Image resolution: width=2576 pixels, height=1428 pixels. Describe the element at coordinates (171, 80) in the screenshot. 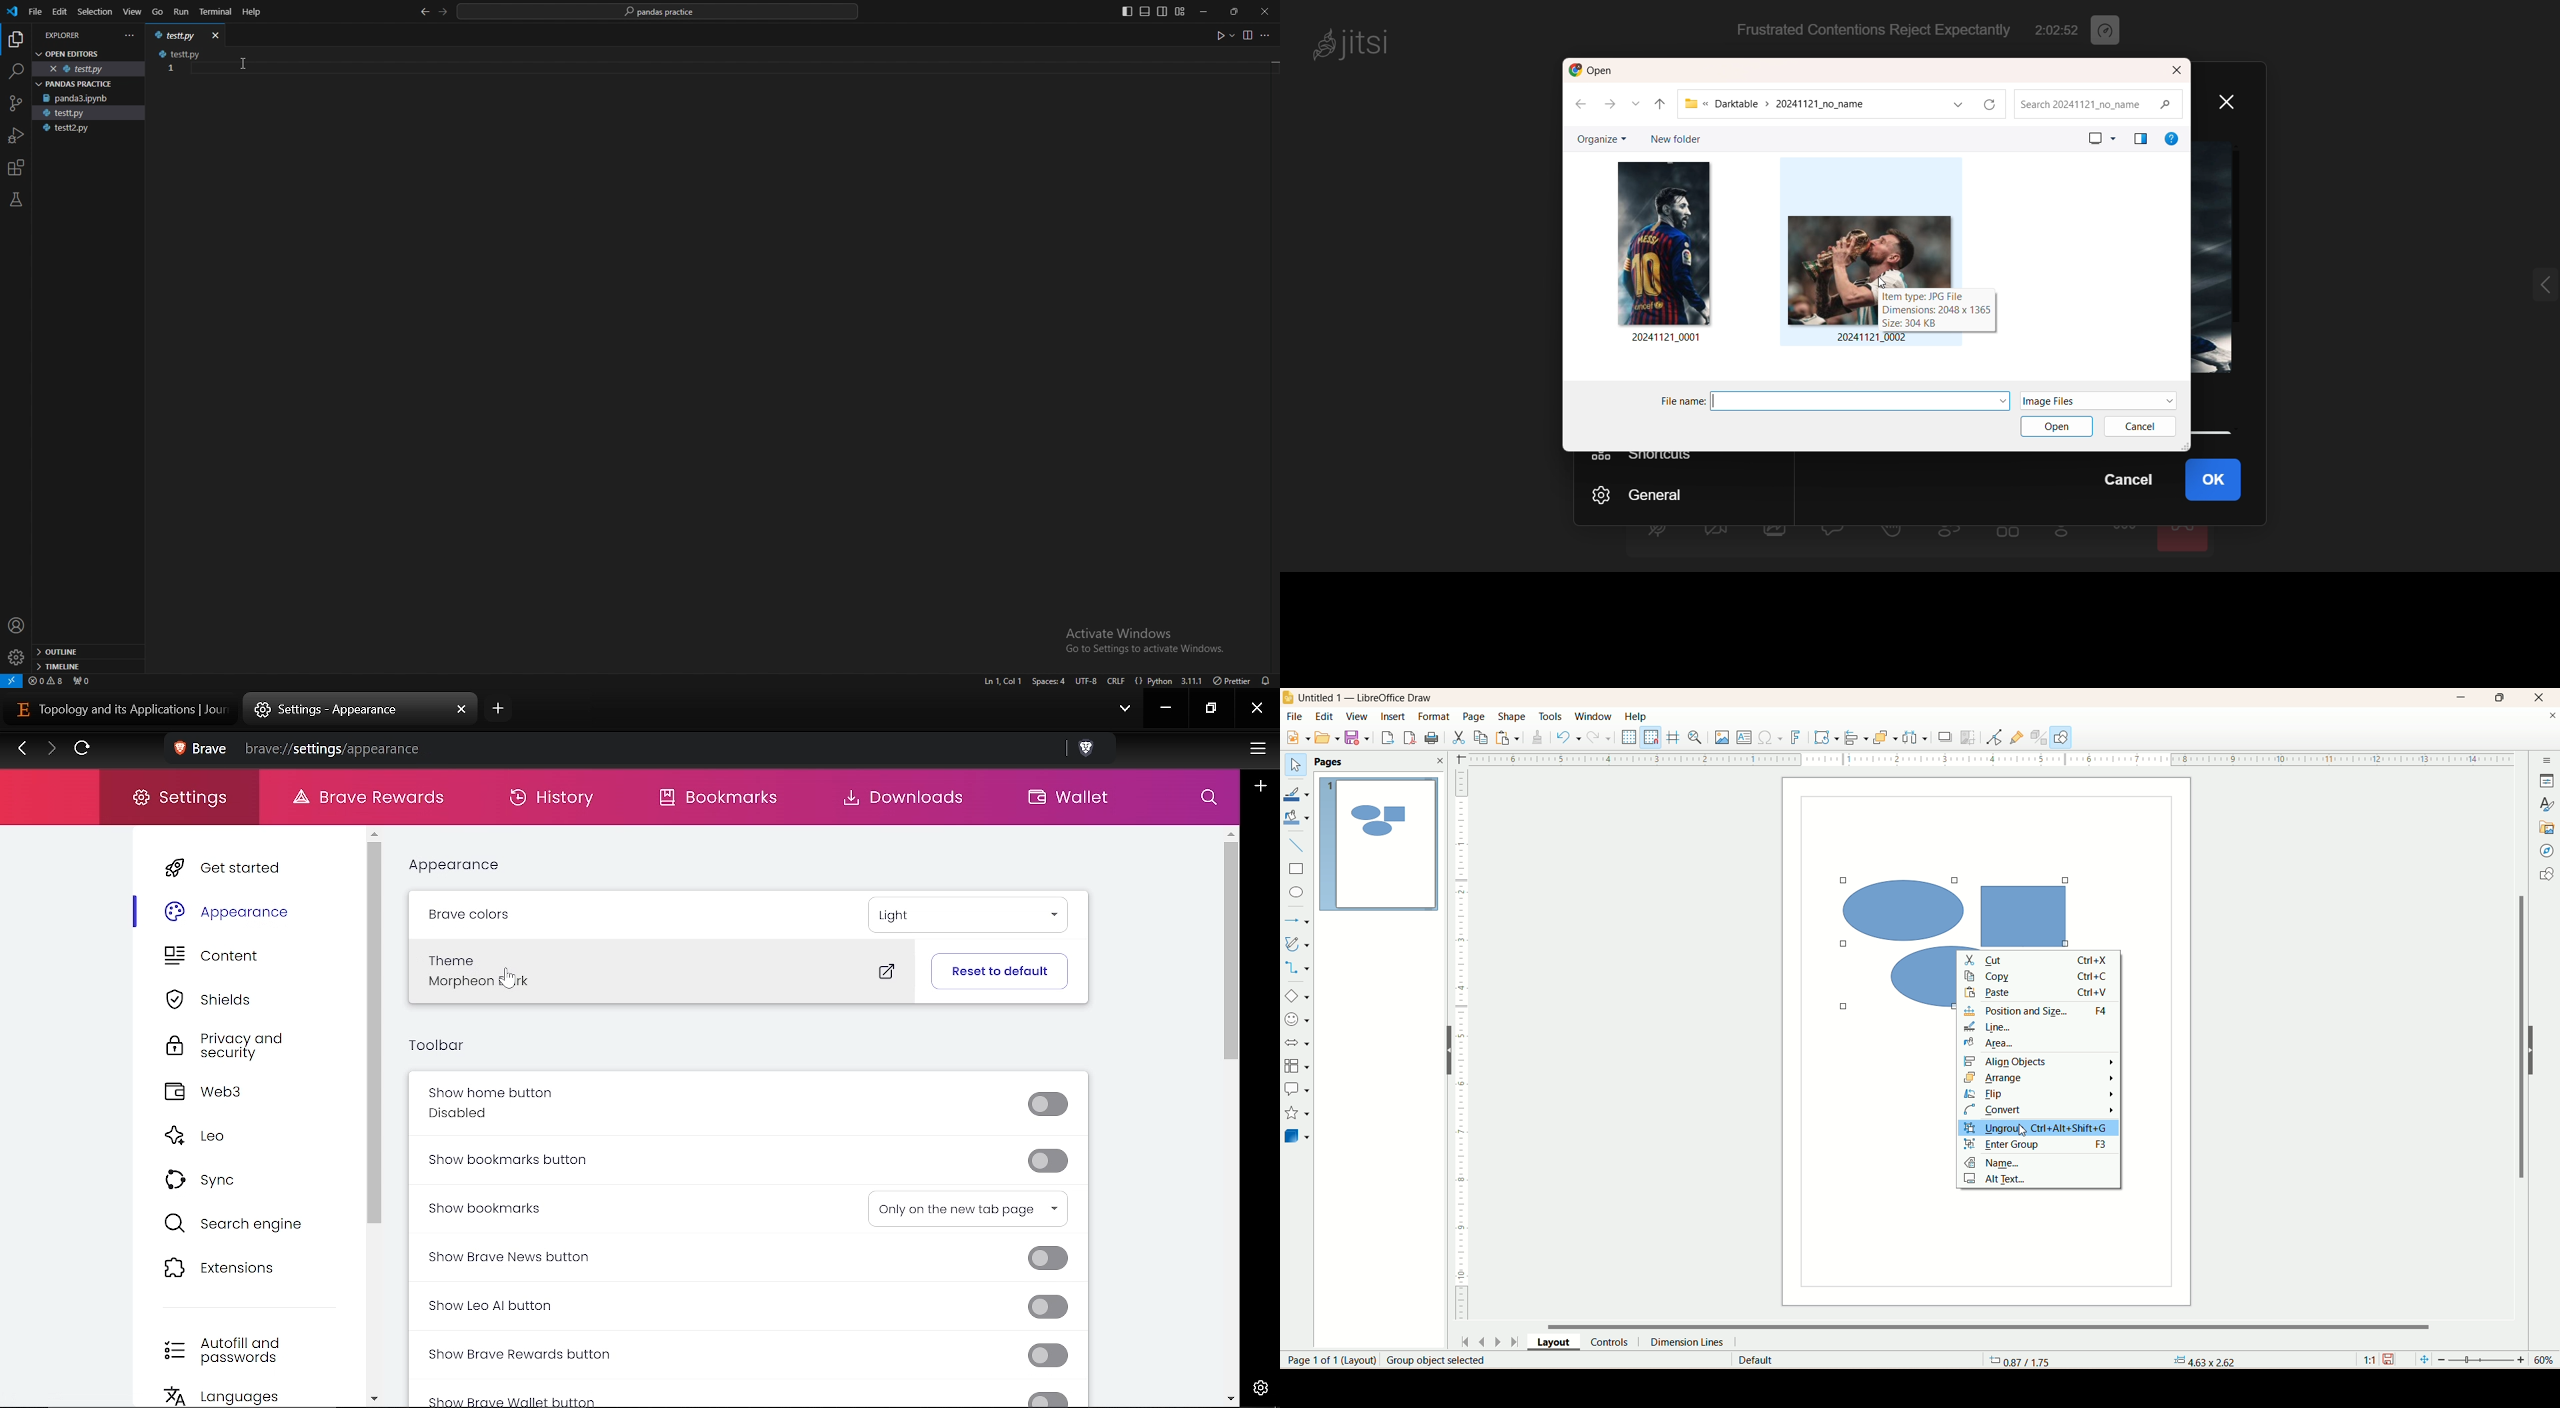

I see `scale` at that location.